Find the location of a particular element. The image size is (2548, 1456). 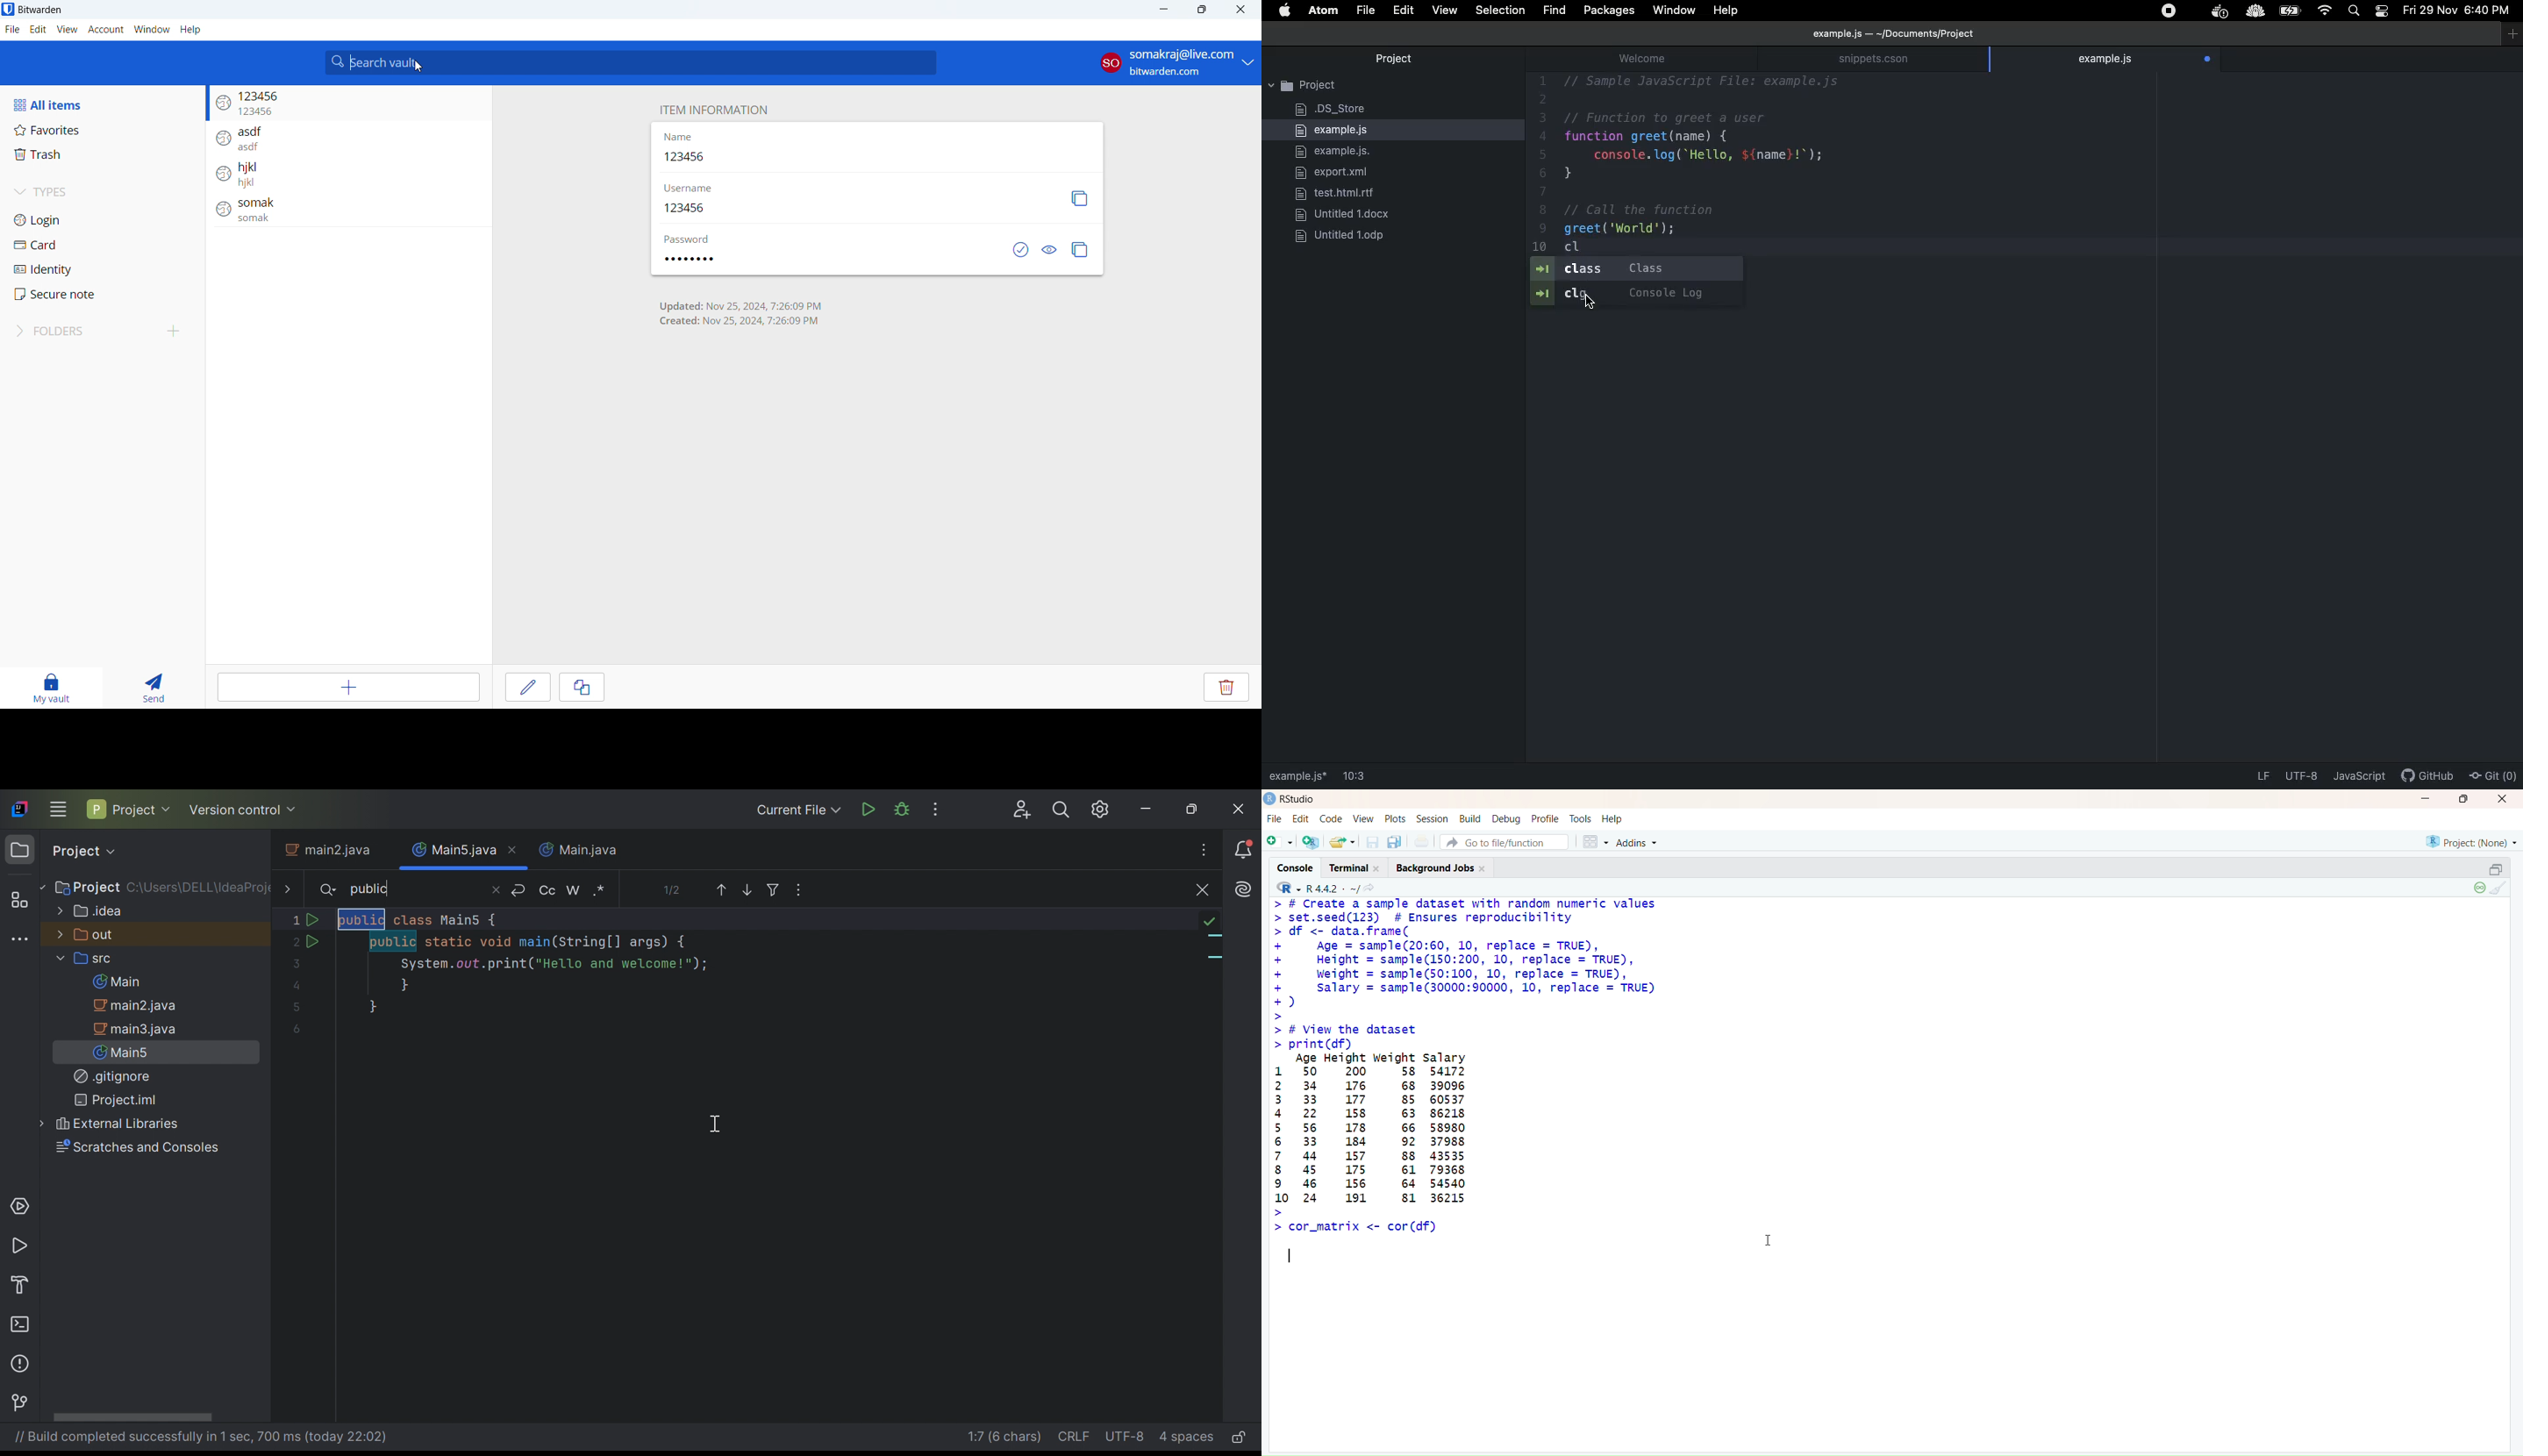

FIle is located at coordinates (1275, 819).